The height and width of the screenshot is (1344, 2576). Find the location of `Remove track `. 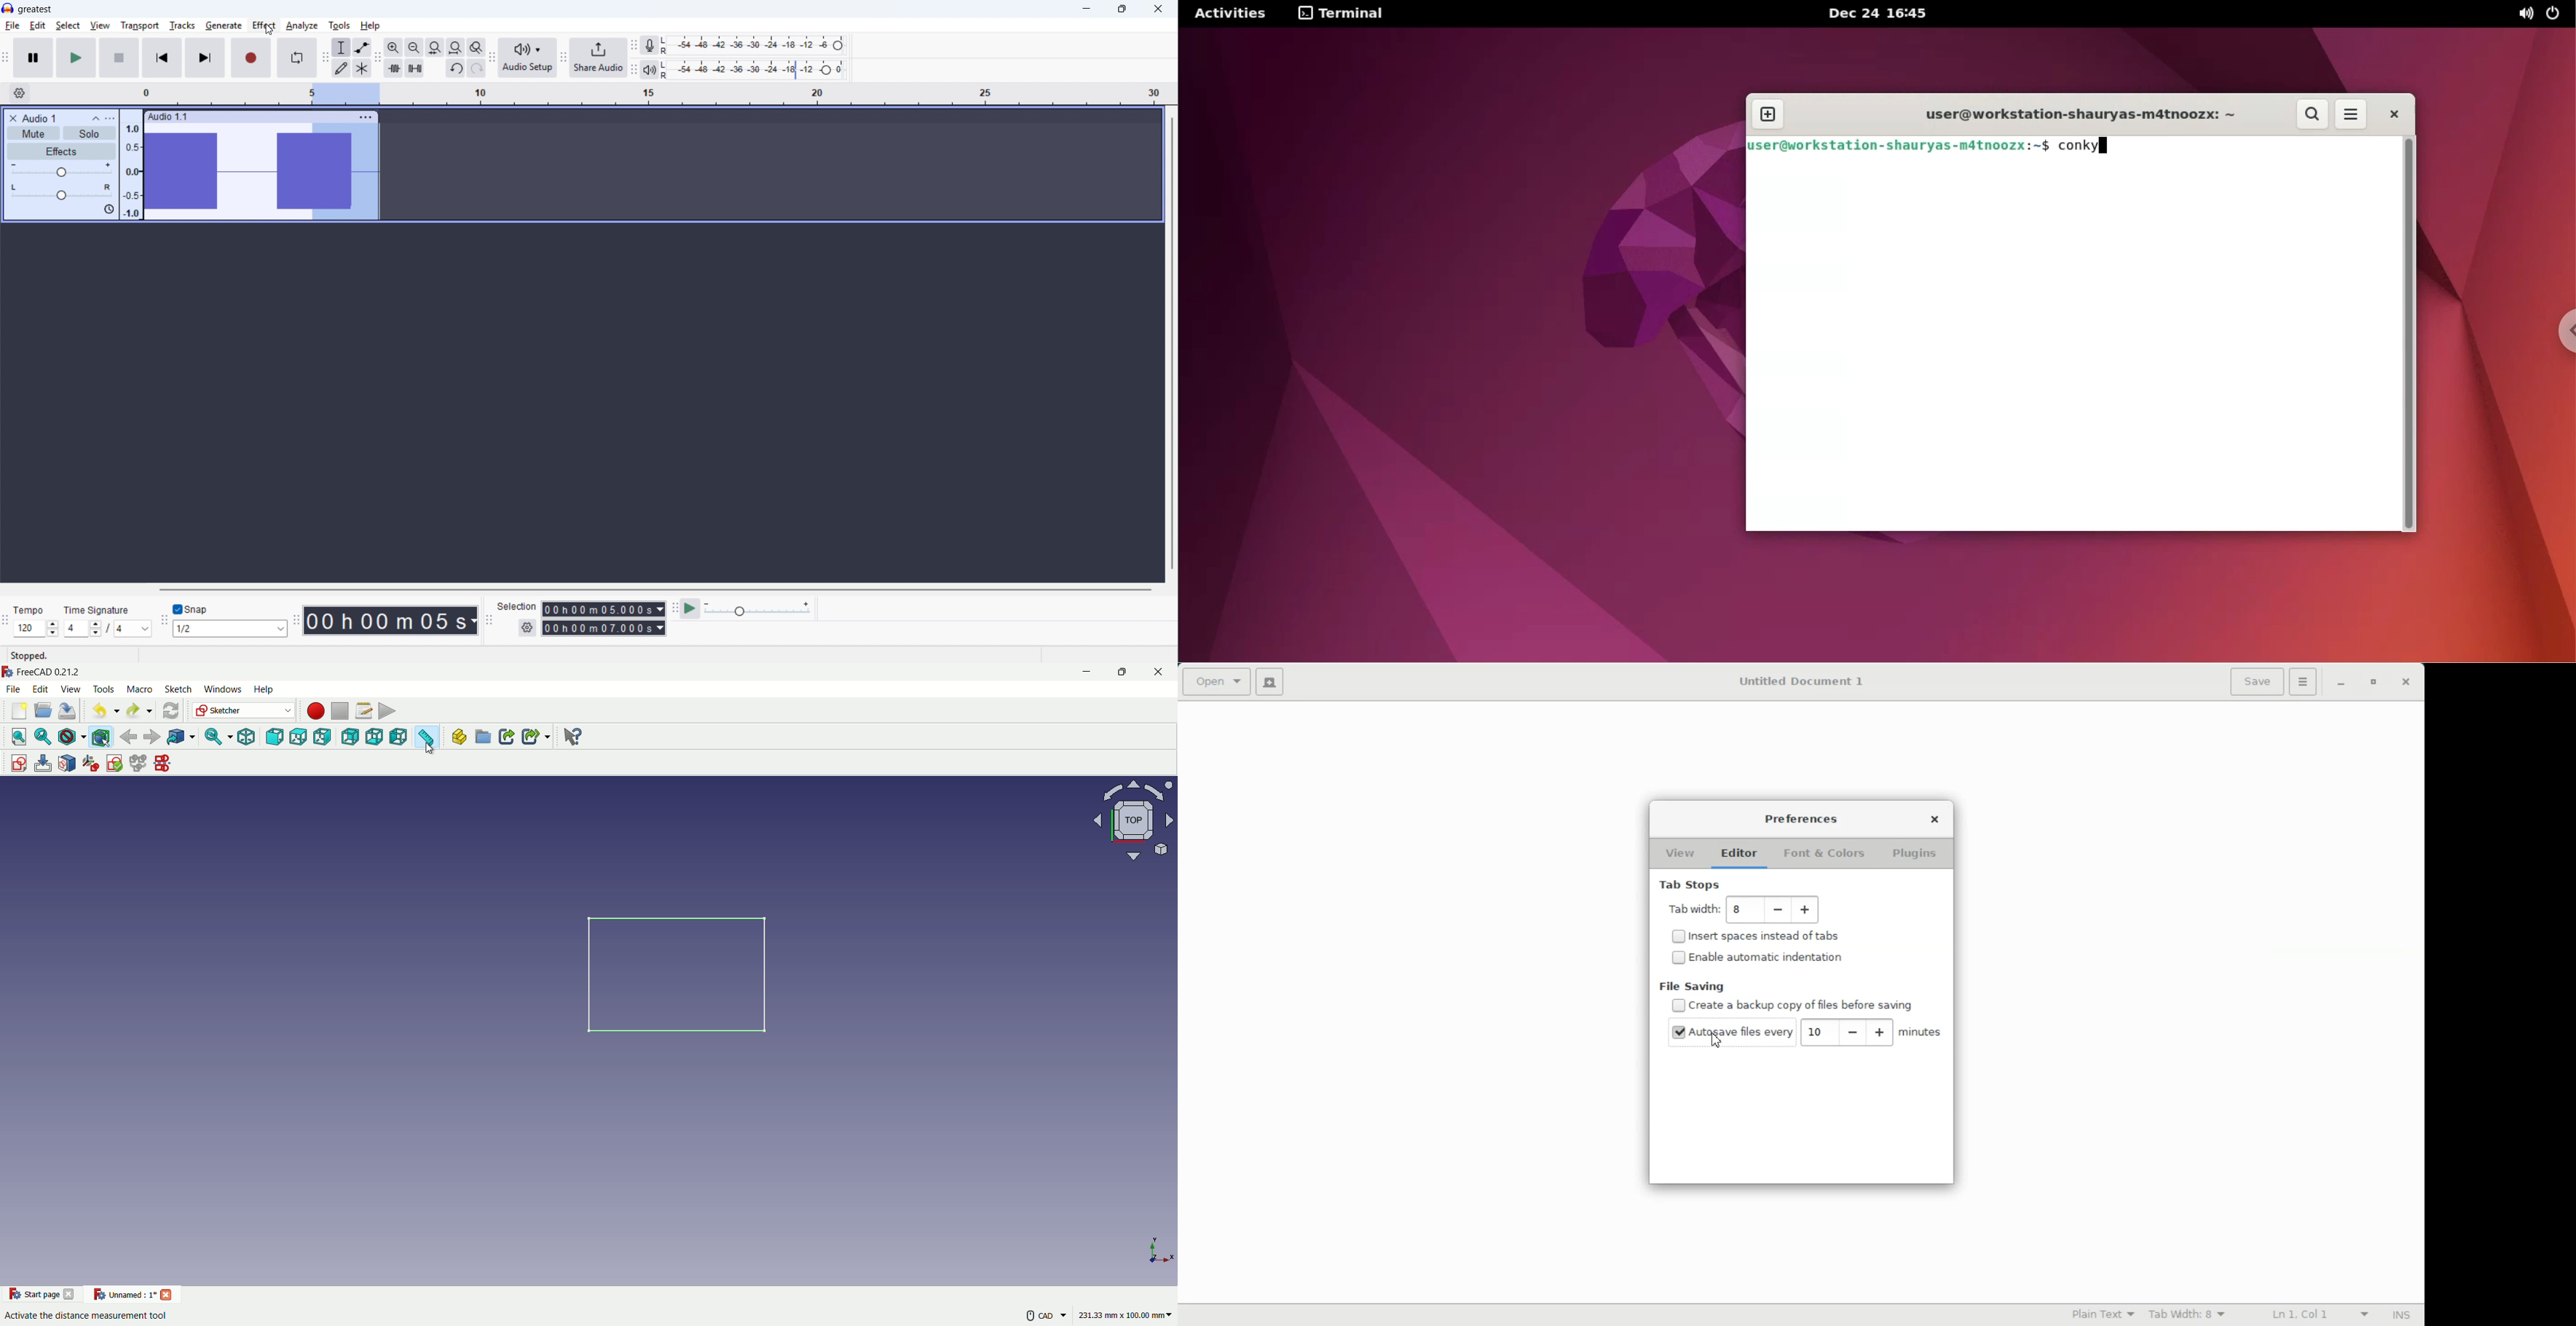

Remove track  is located at coordinates (14, 118).